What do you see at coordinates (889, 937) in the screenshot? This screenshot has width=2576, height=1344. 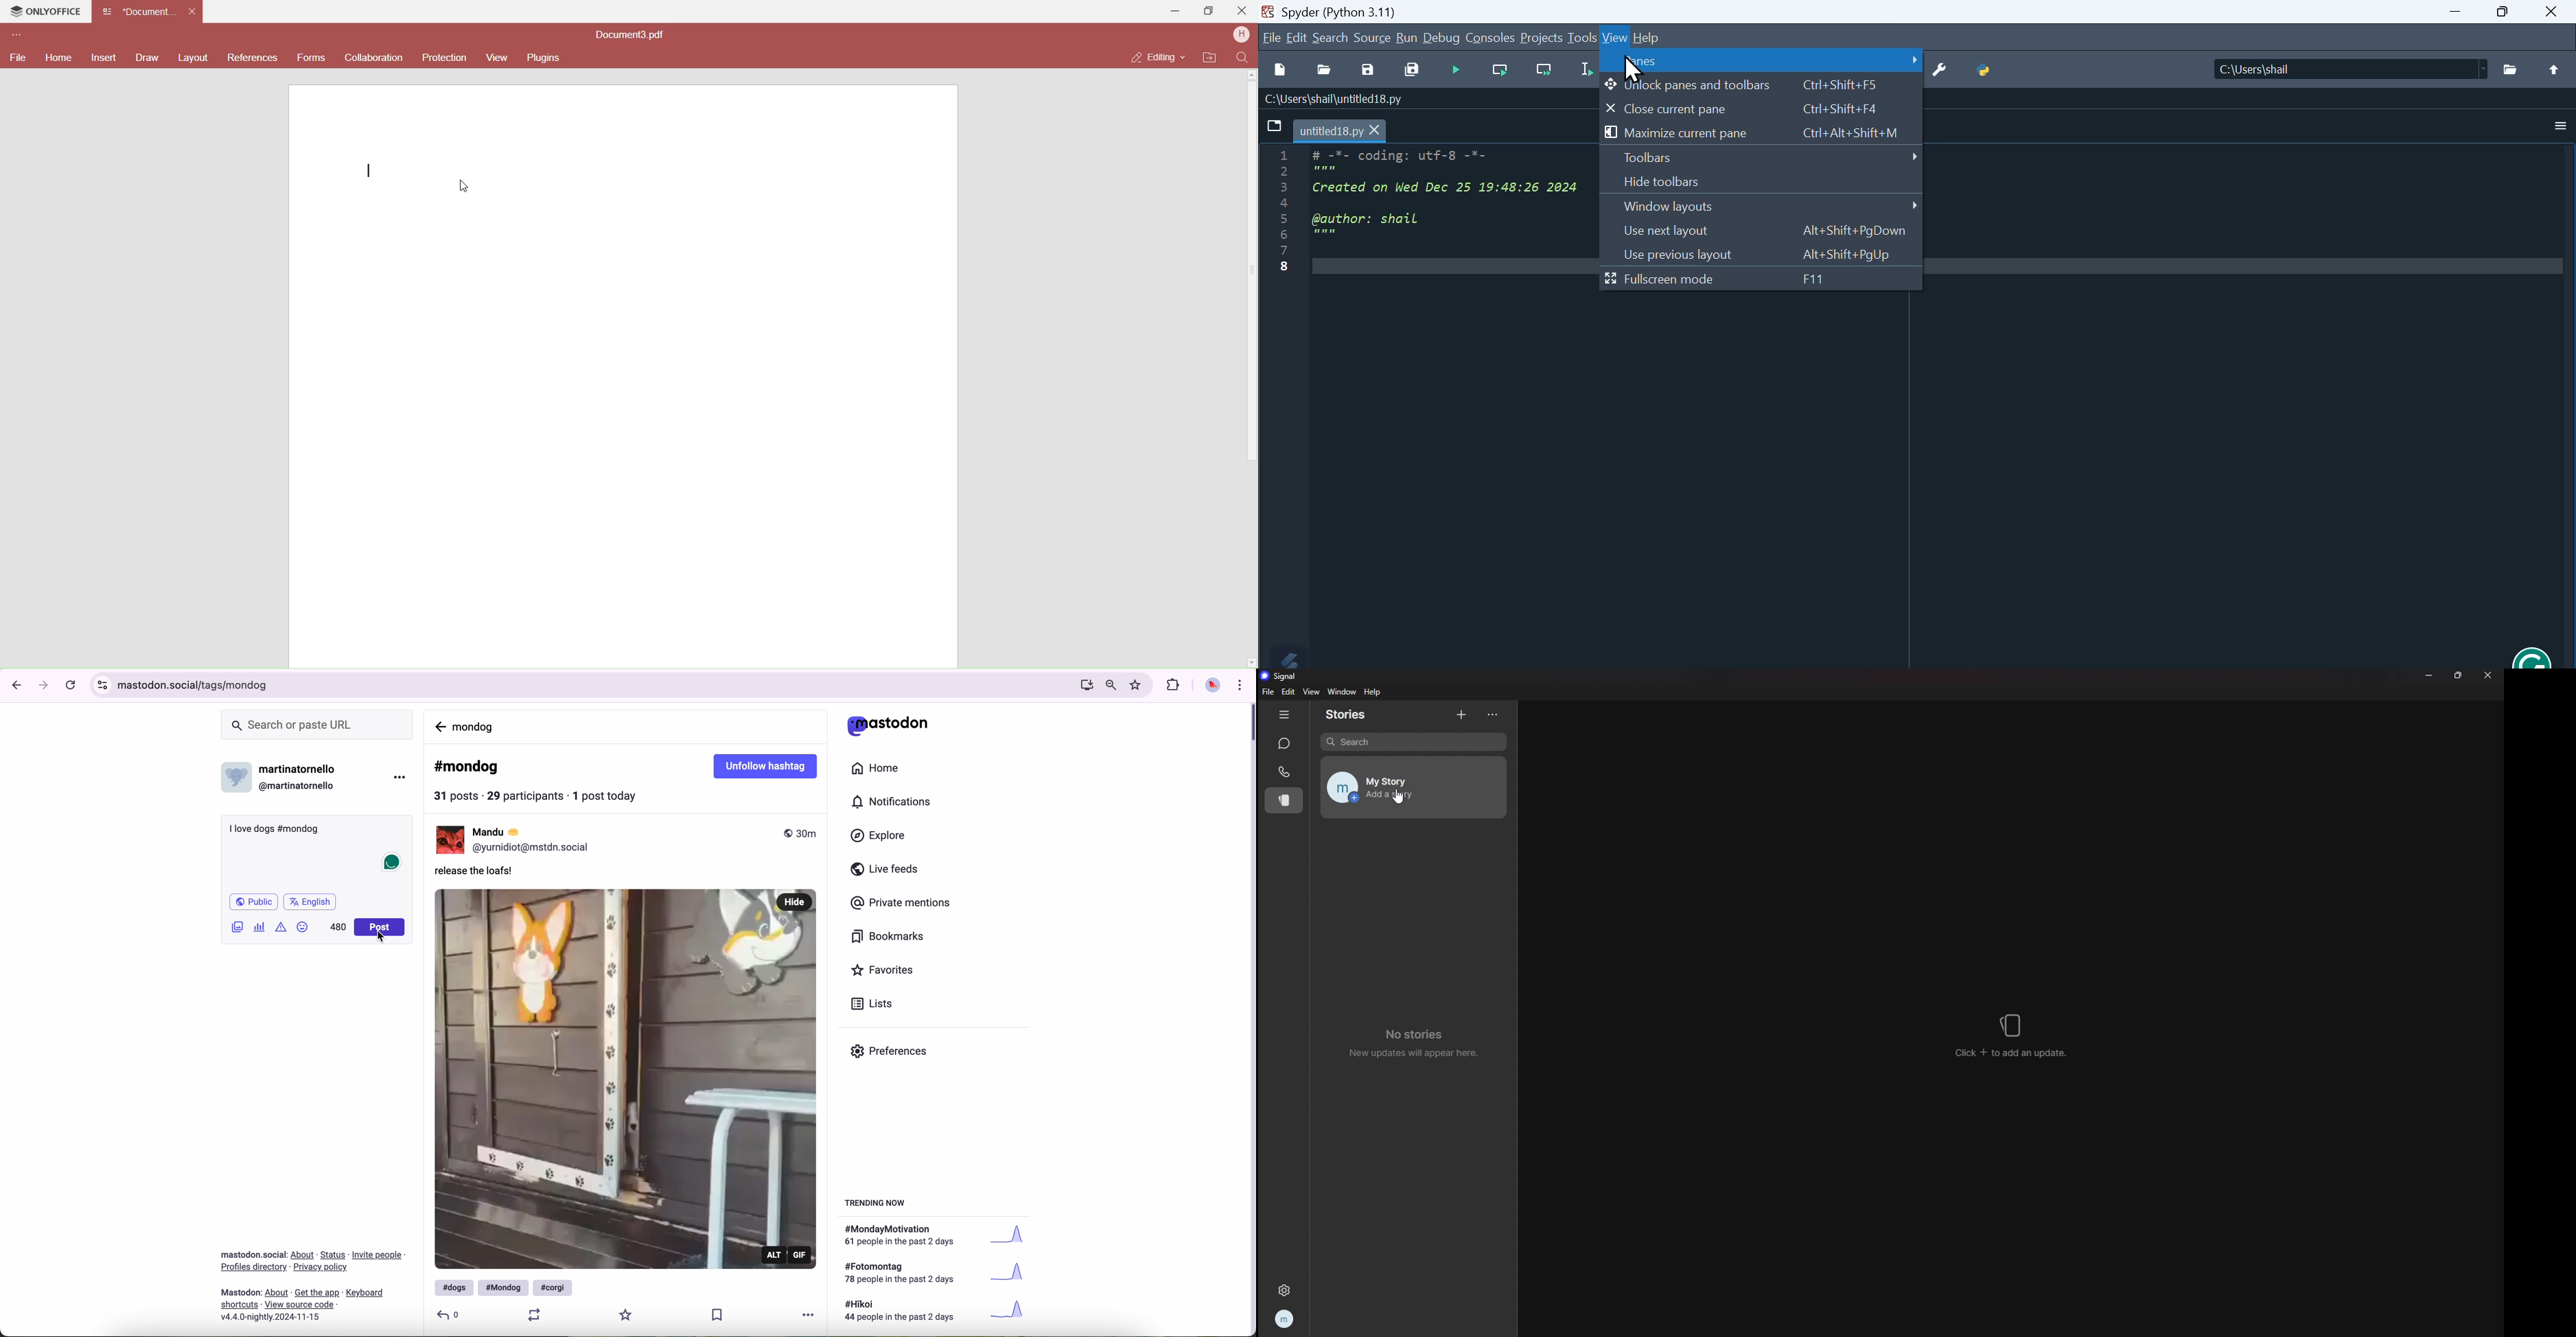 I see `bookmarks` at bounding box center [889, 937].